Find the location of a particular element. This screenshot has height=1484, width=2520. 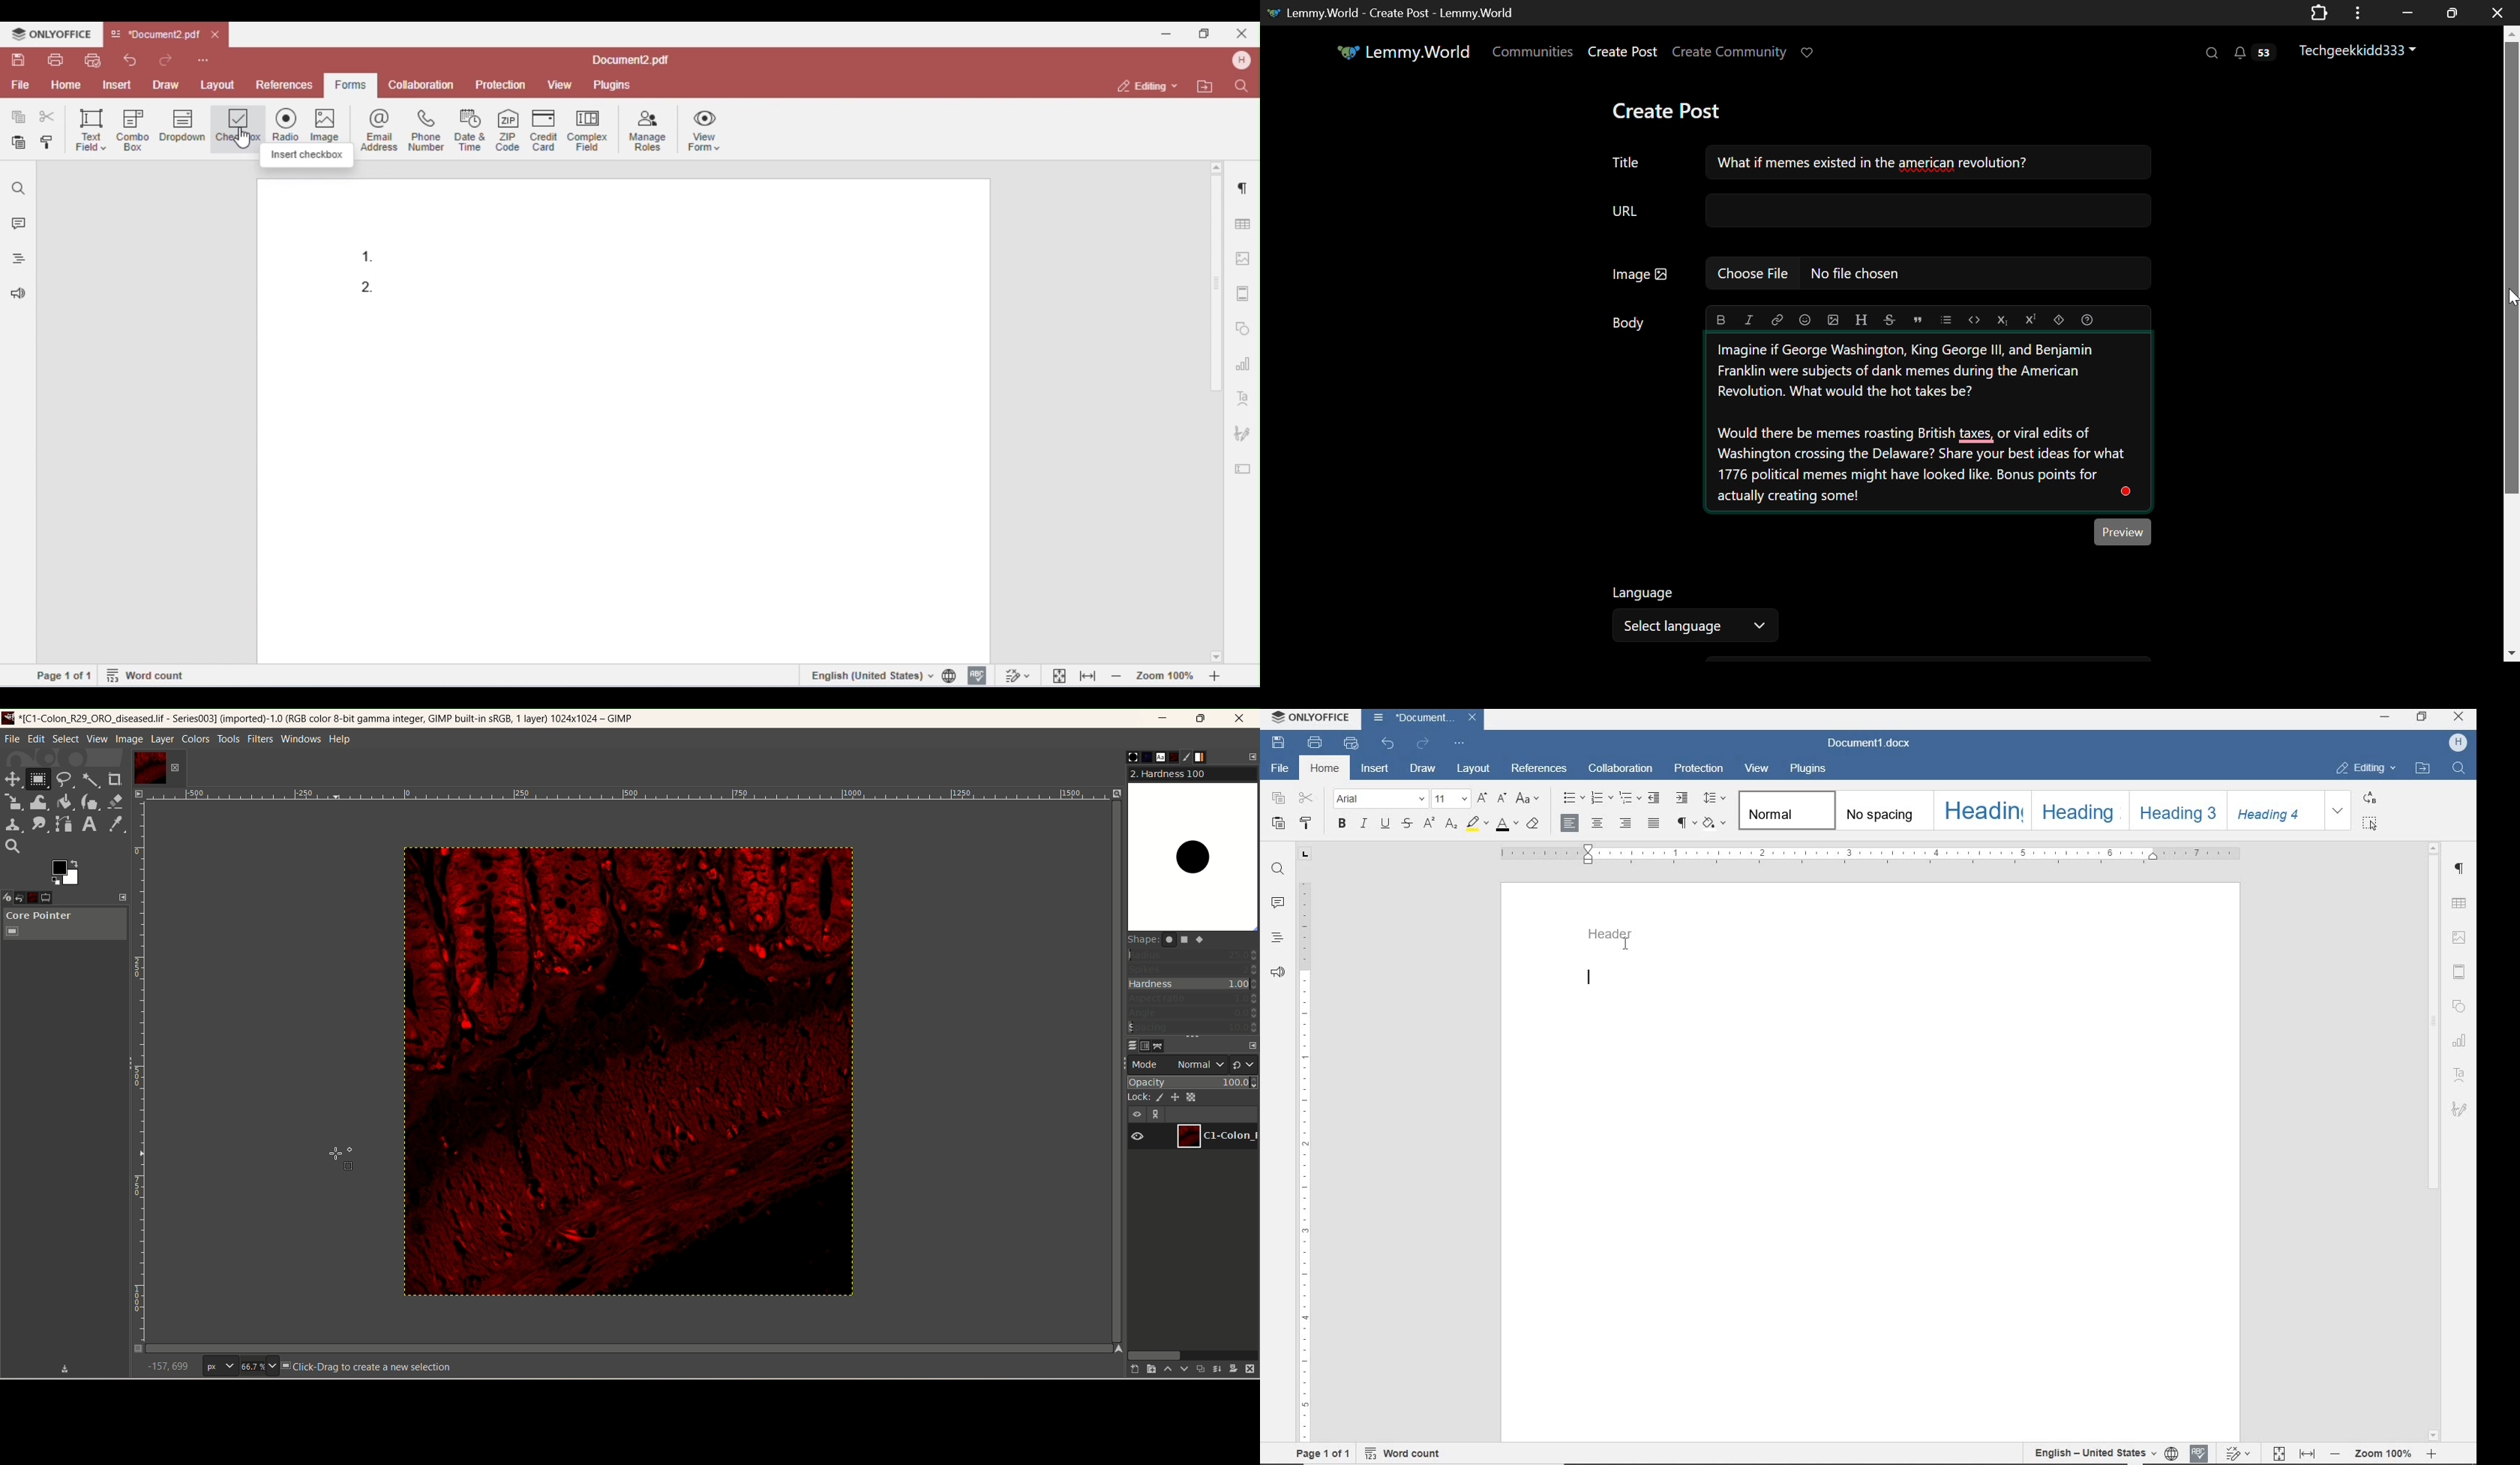

Strikethrough is located at coordinates (1890, 320).